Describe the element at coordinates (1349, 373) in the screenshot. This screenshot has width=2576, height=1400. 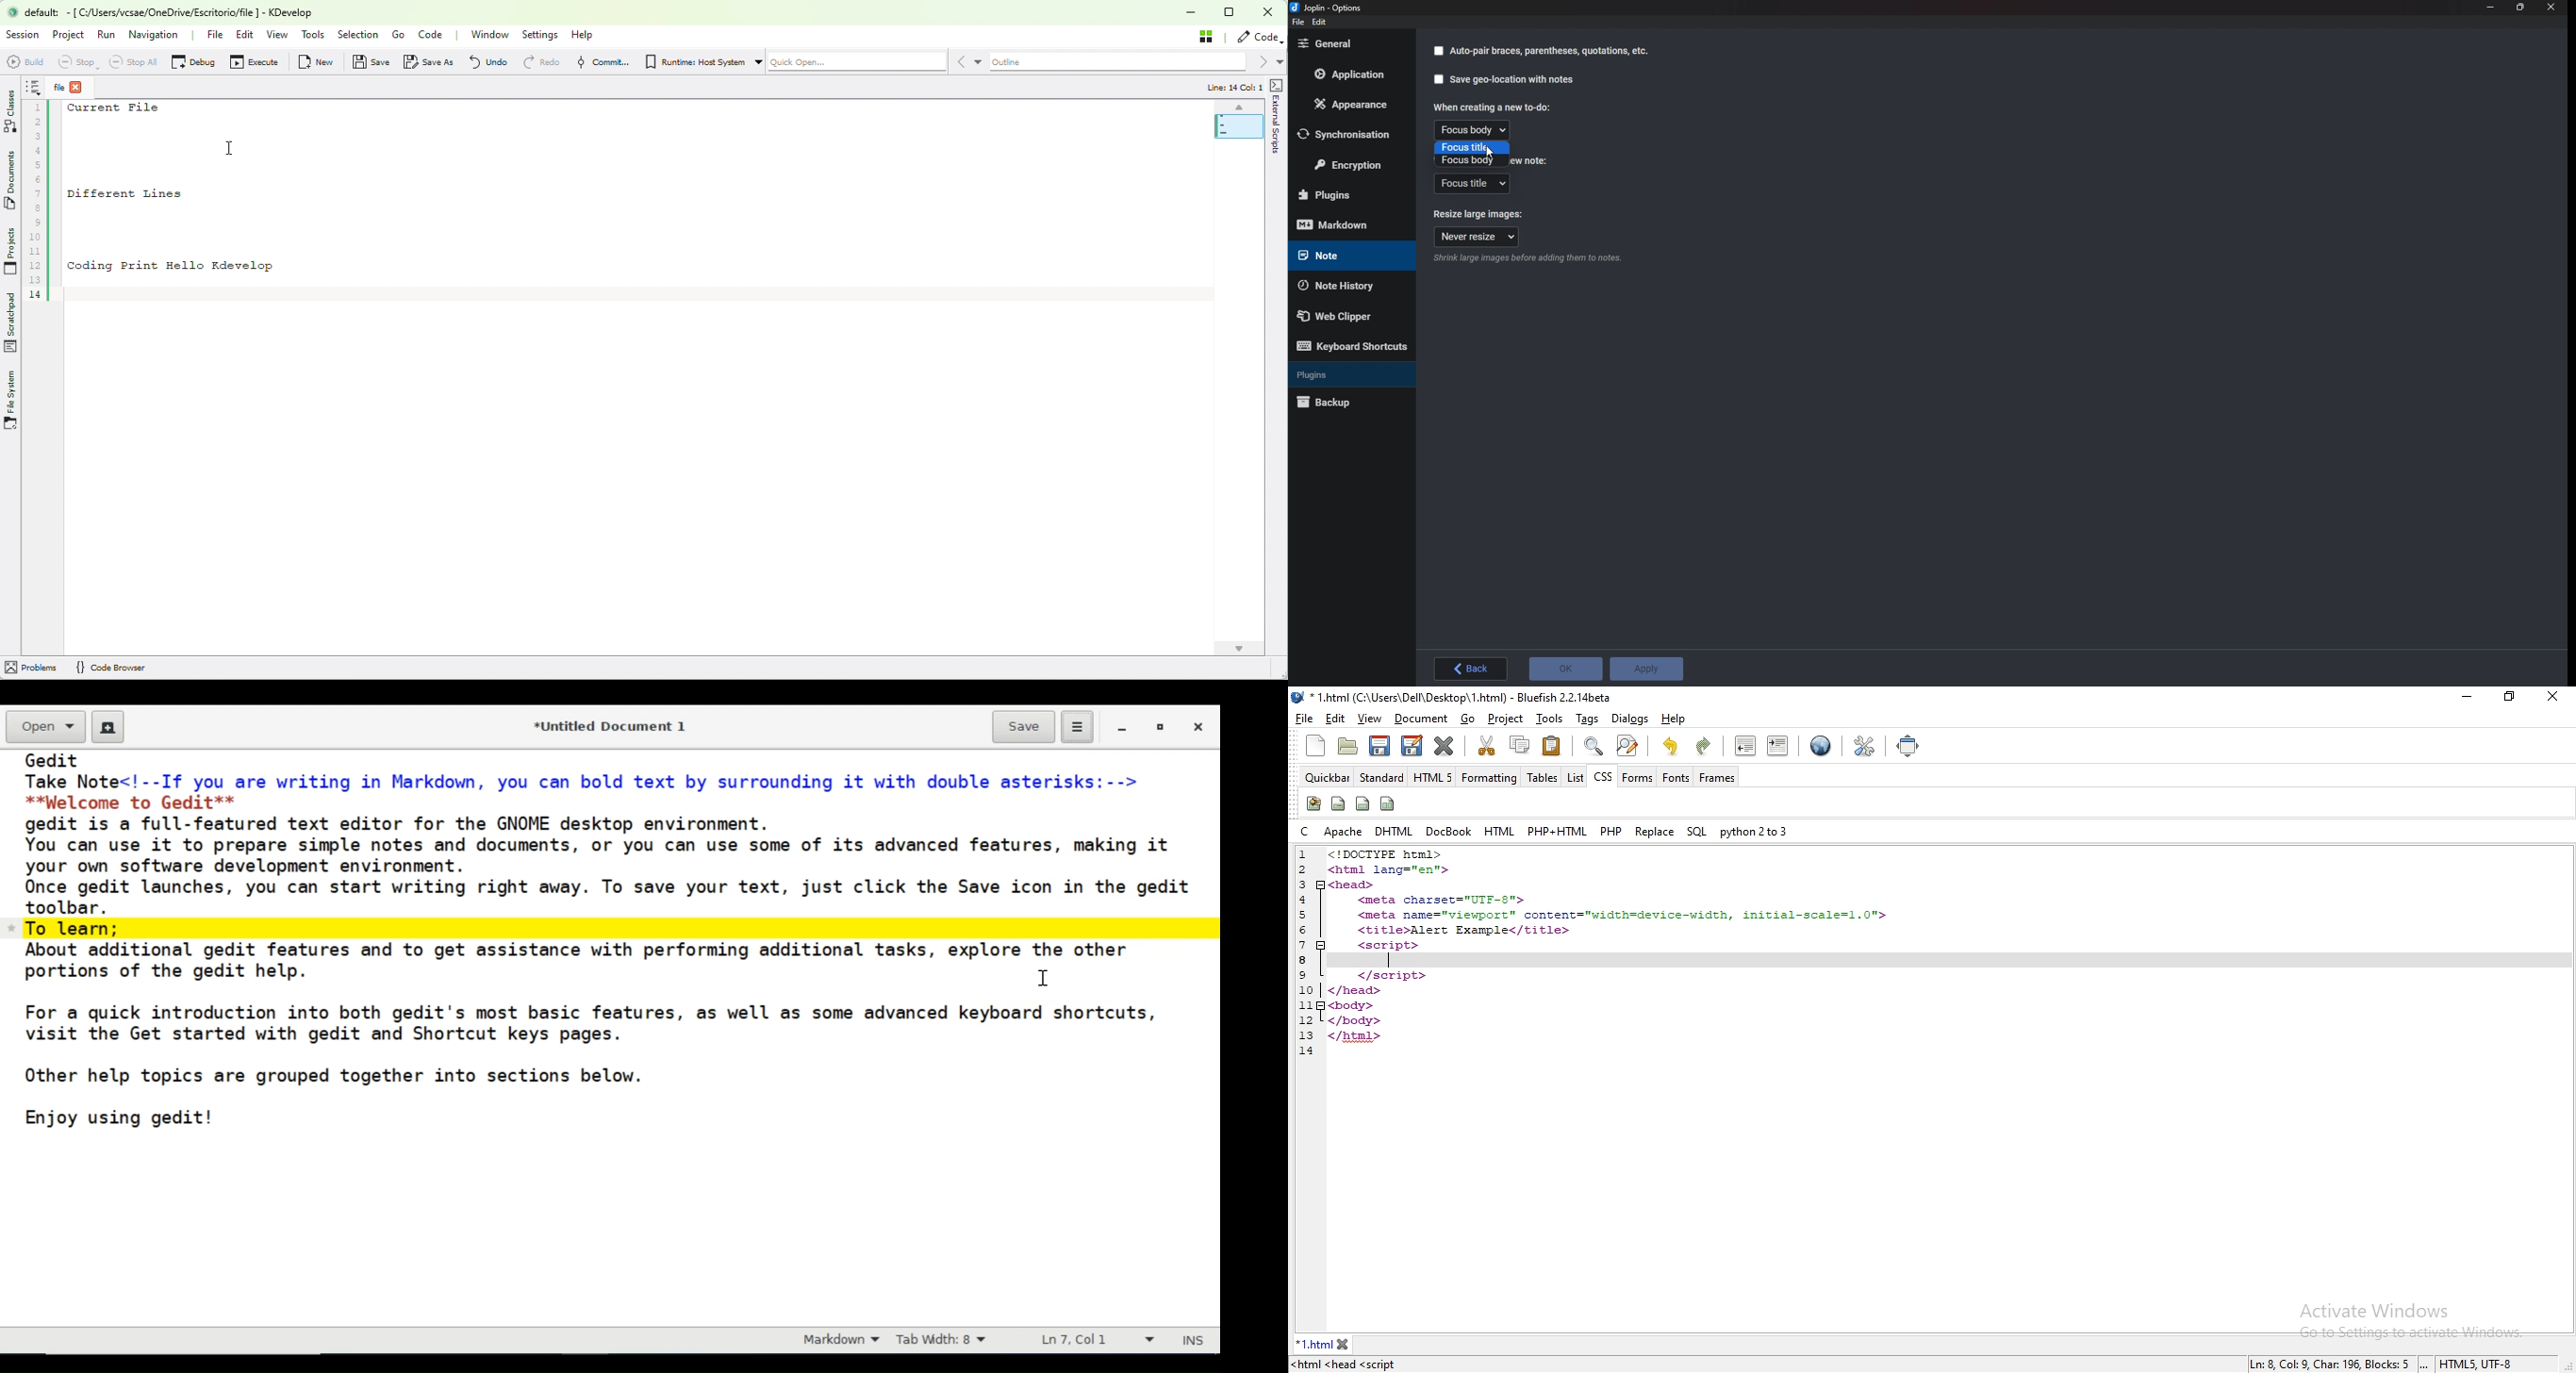
I see `Plugins` at that location.